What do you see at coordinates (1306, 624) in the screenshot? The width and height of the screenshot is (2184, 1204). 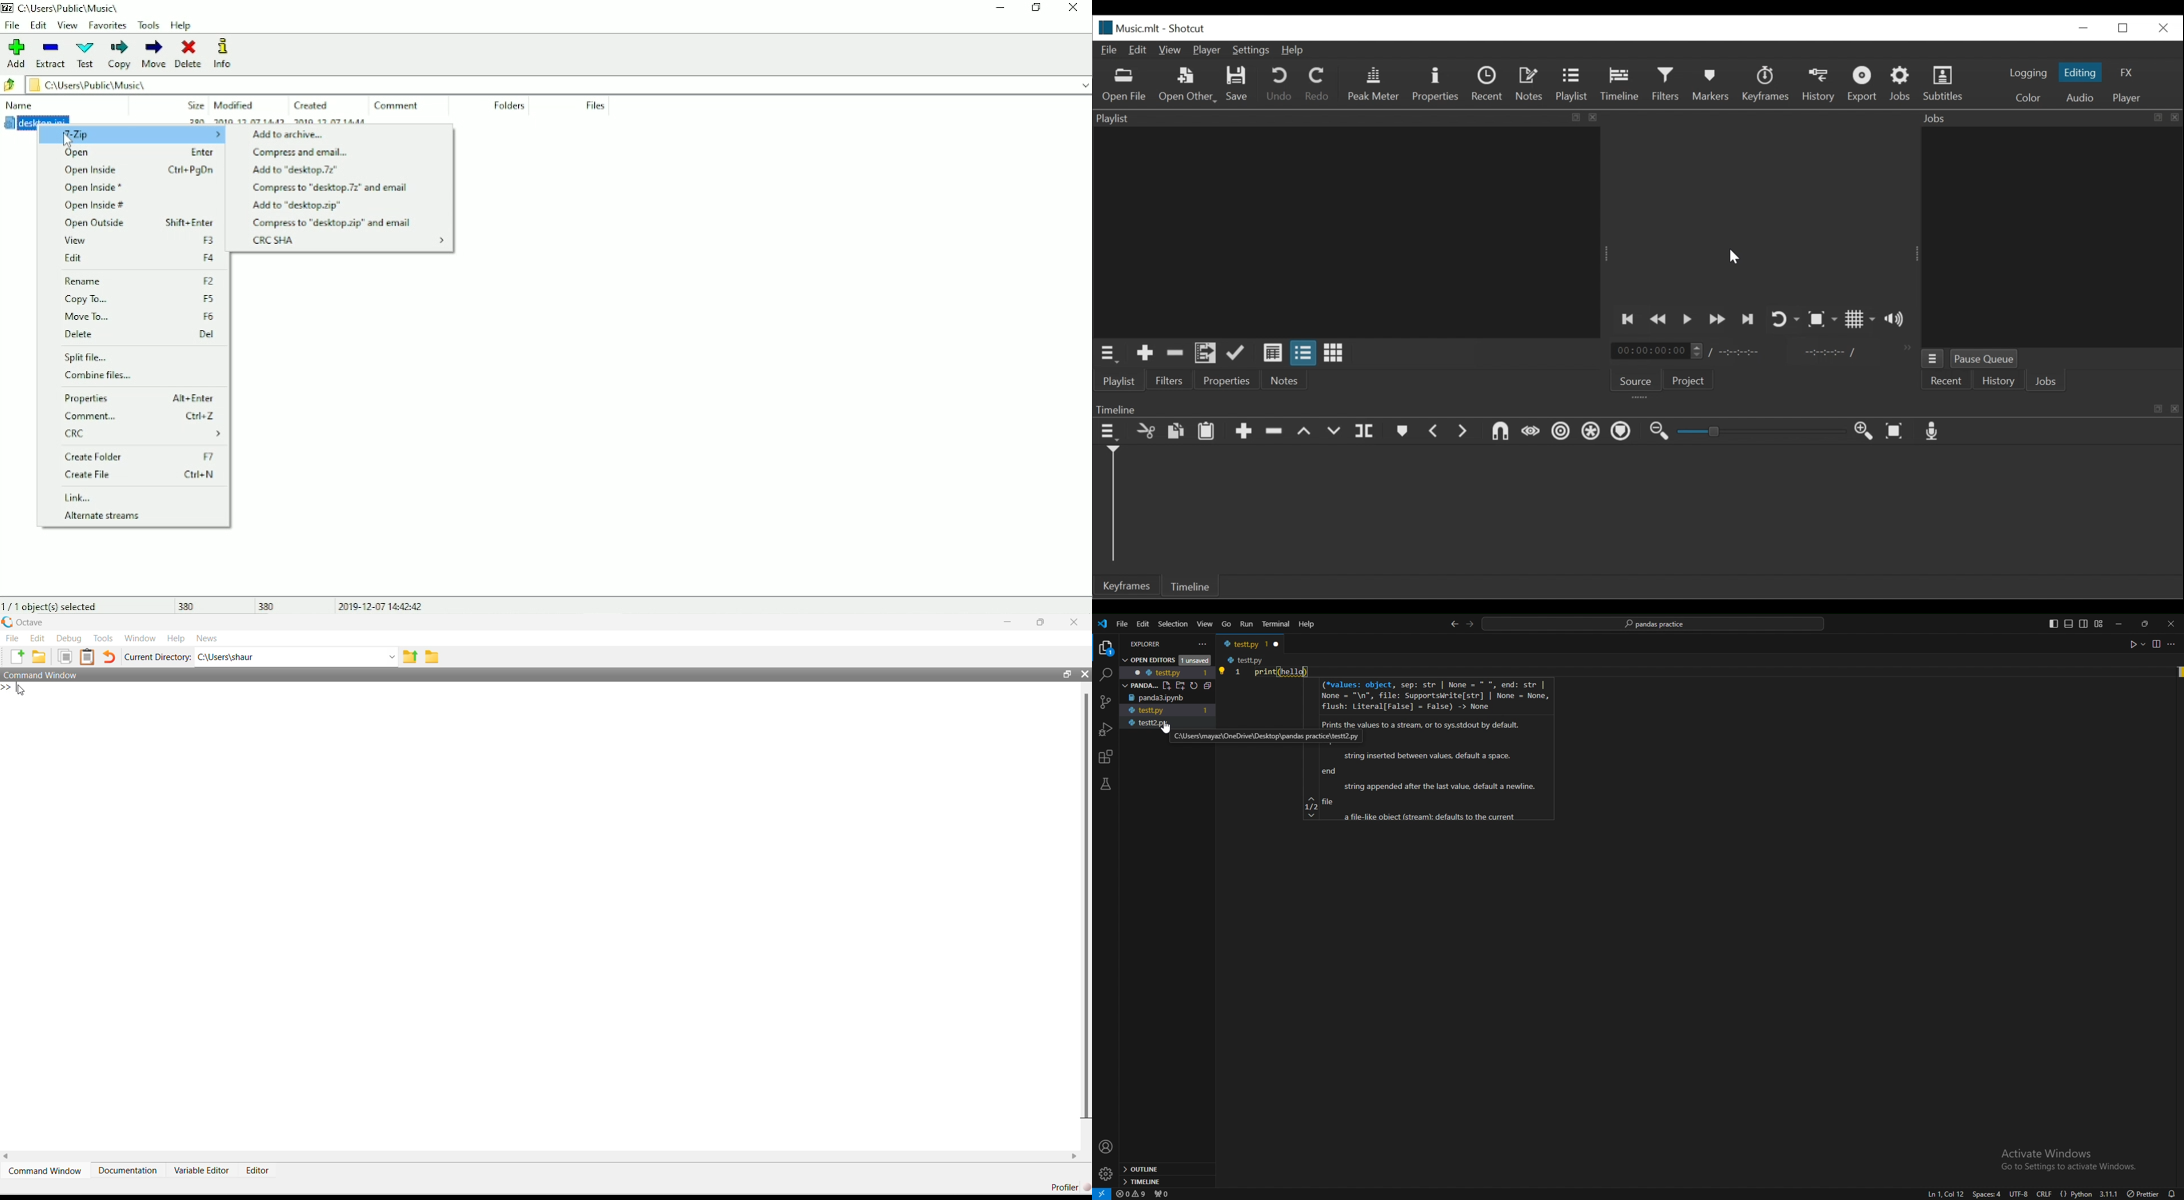 I see `Help` at bounding box center [1306, 624].